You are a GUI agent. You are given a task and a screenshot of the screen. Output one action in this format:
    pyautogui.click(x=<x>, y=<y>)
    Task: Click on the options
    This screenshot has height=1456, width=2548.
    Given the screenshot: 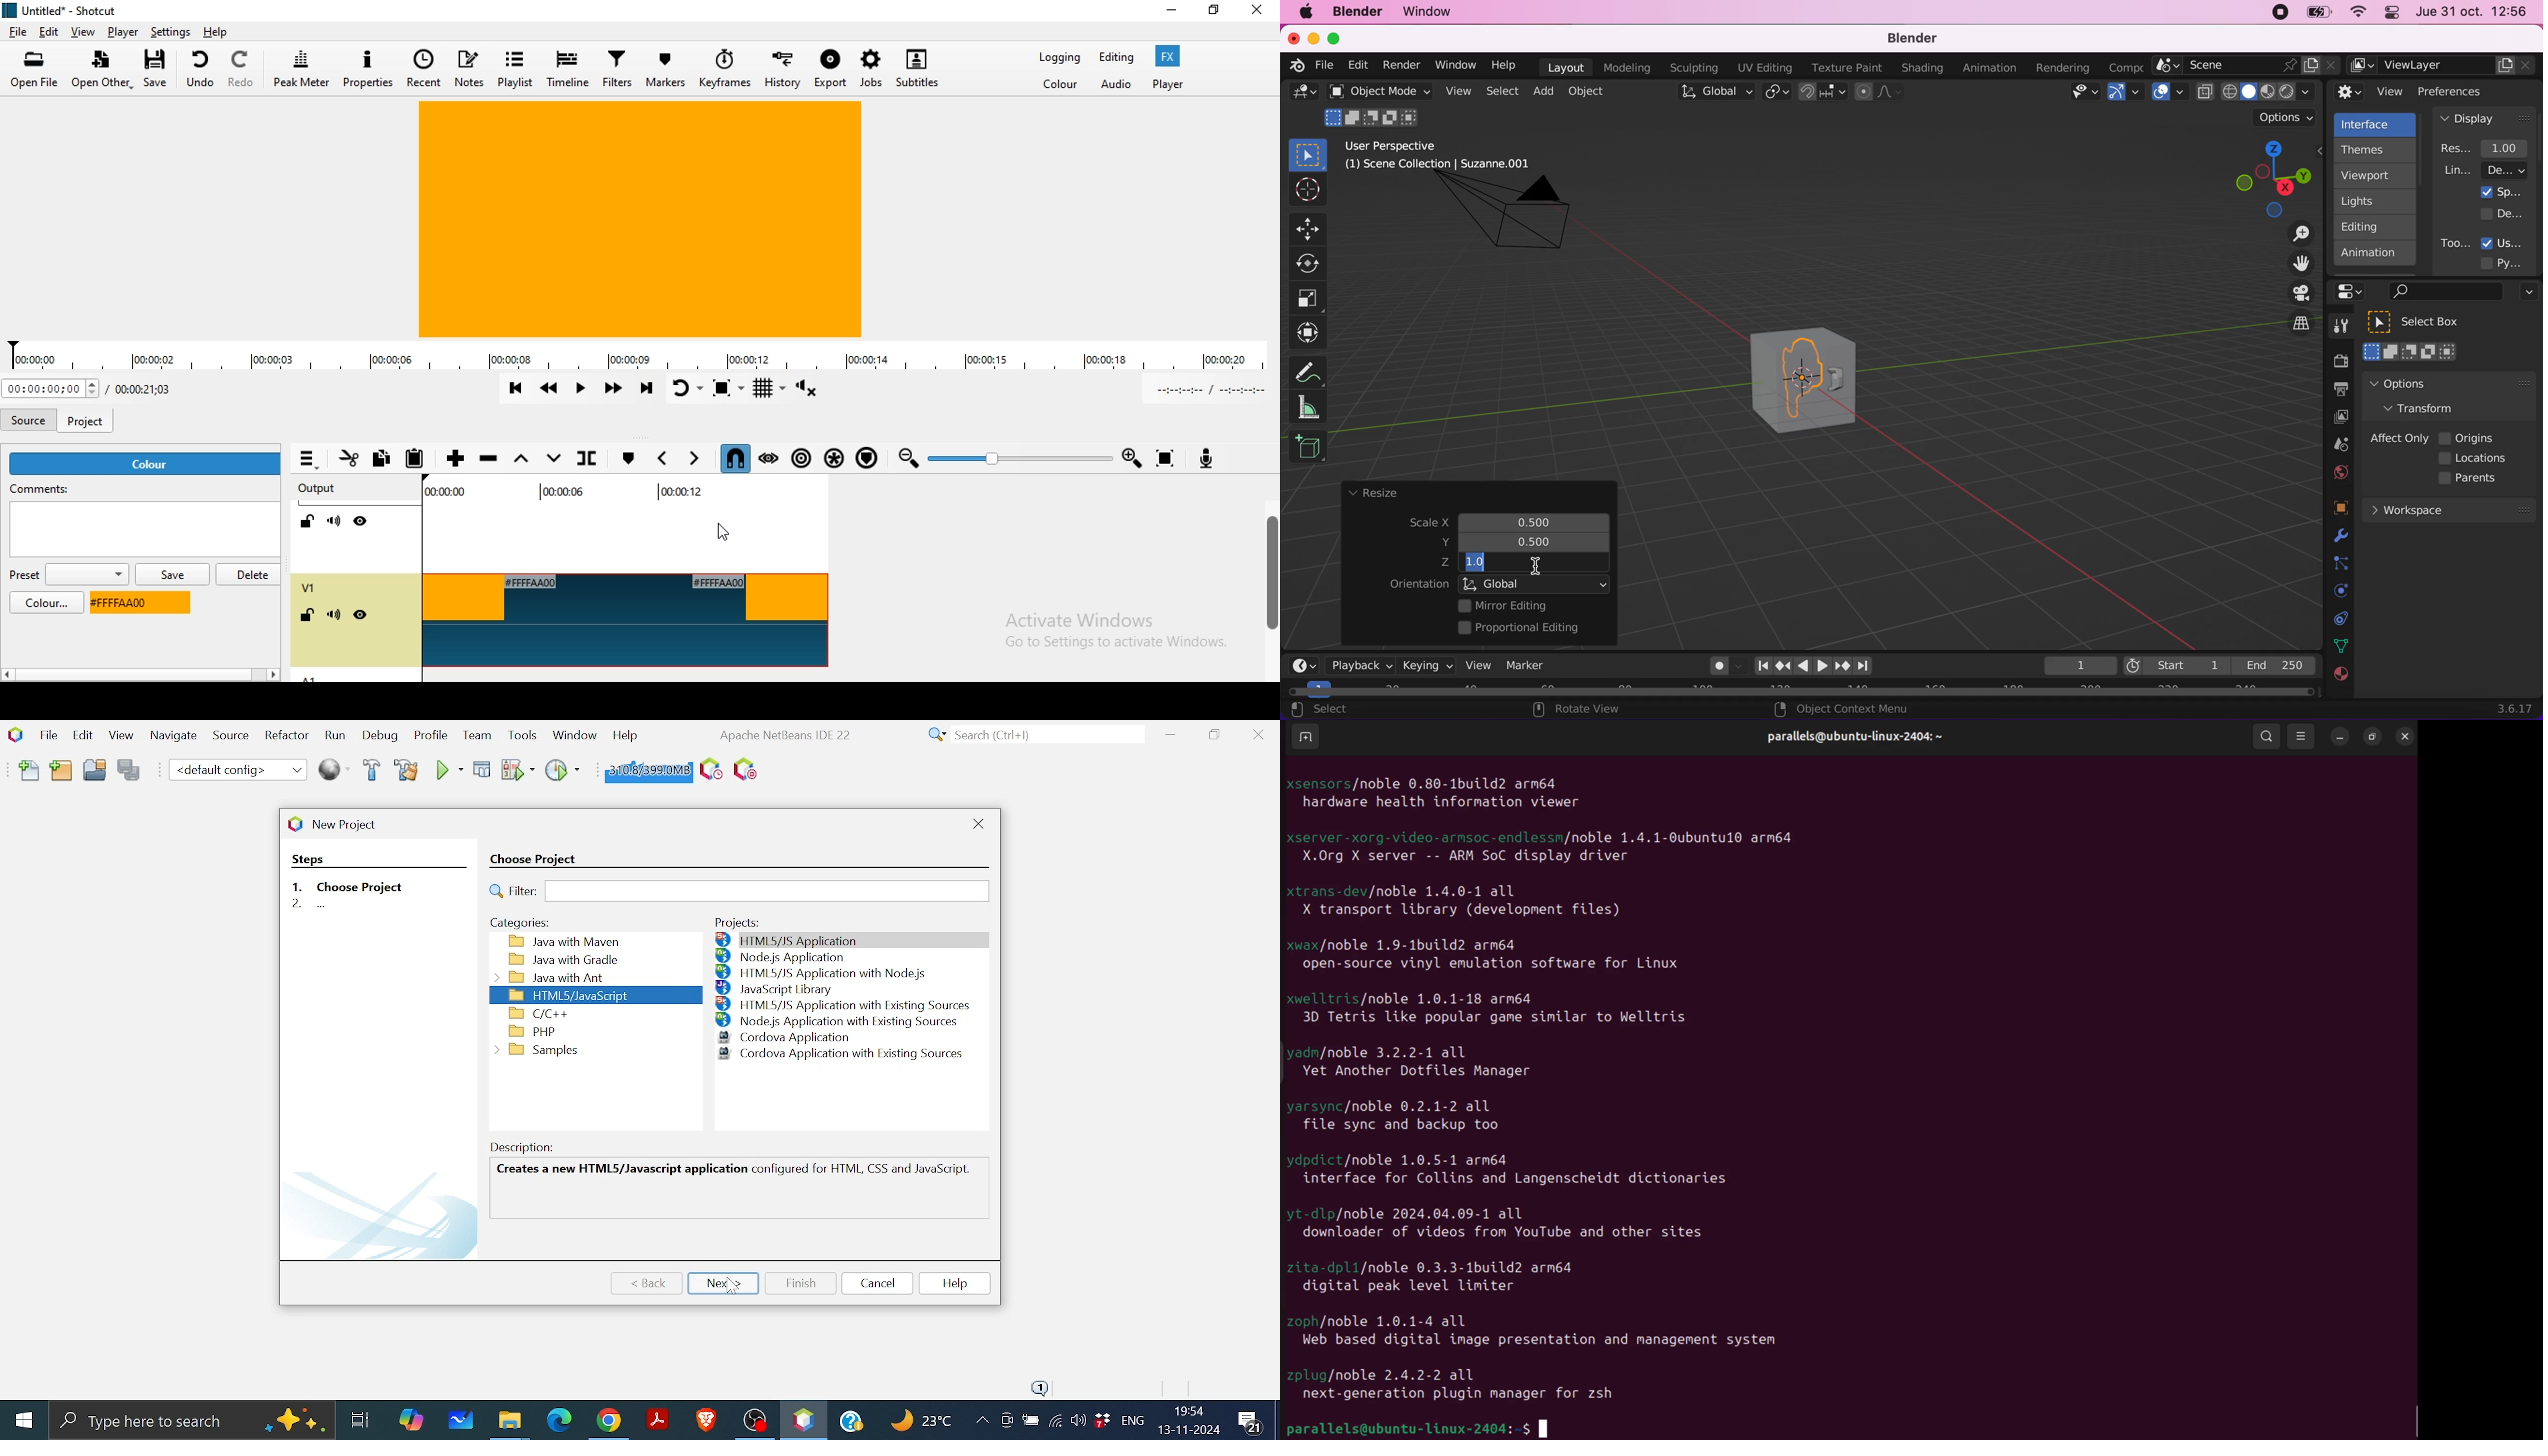 What is the action you would take?
    pyautogui.click(x=2426, y=383)
    